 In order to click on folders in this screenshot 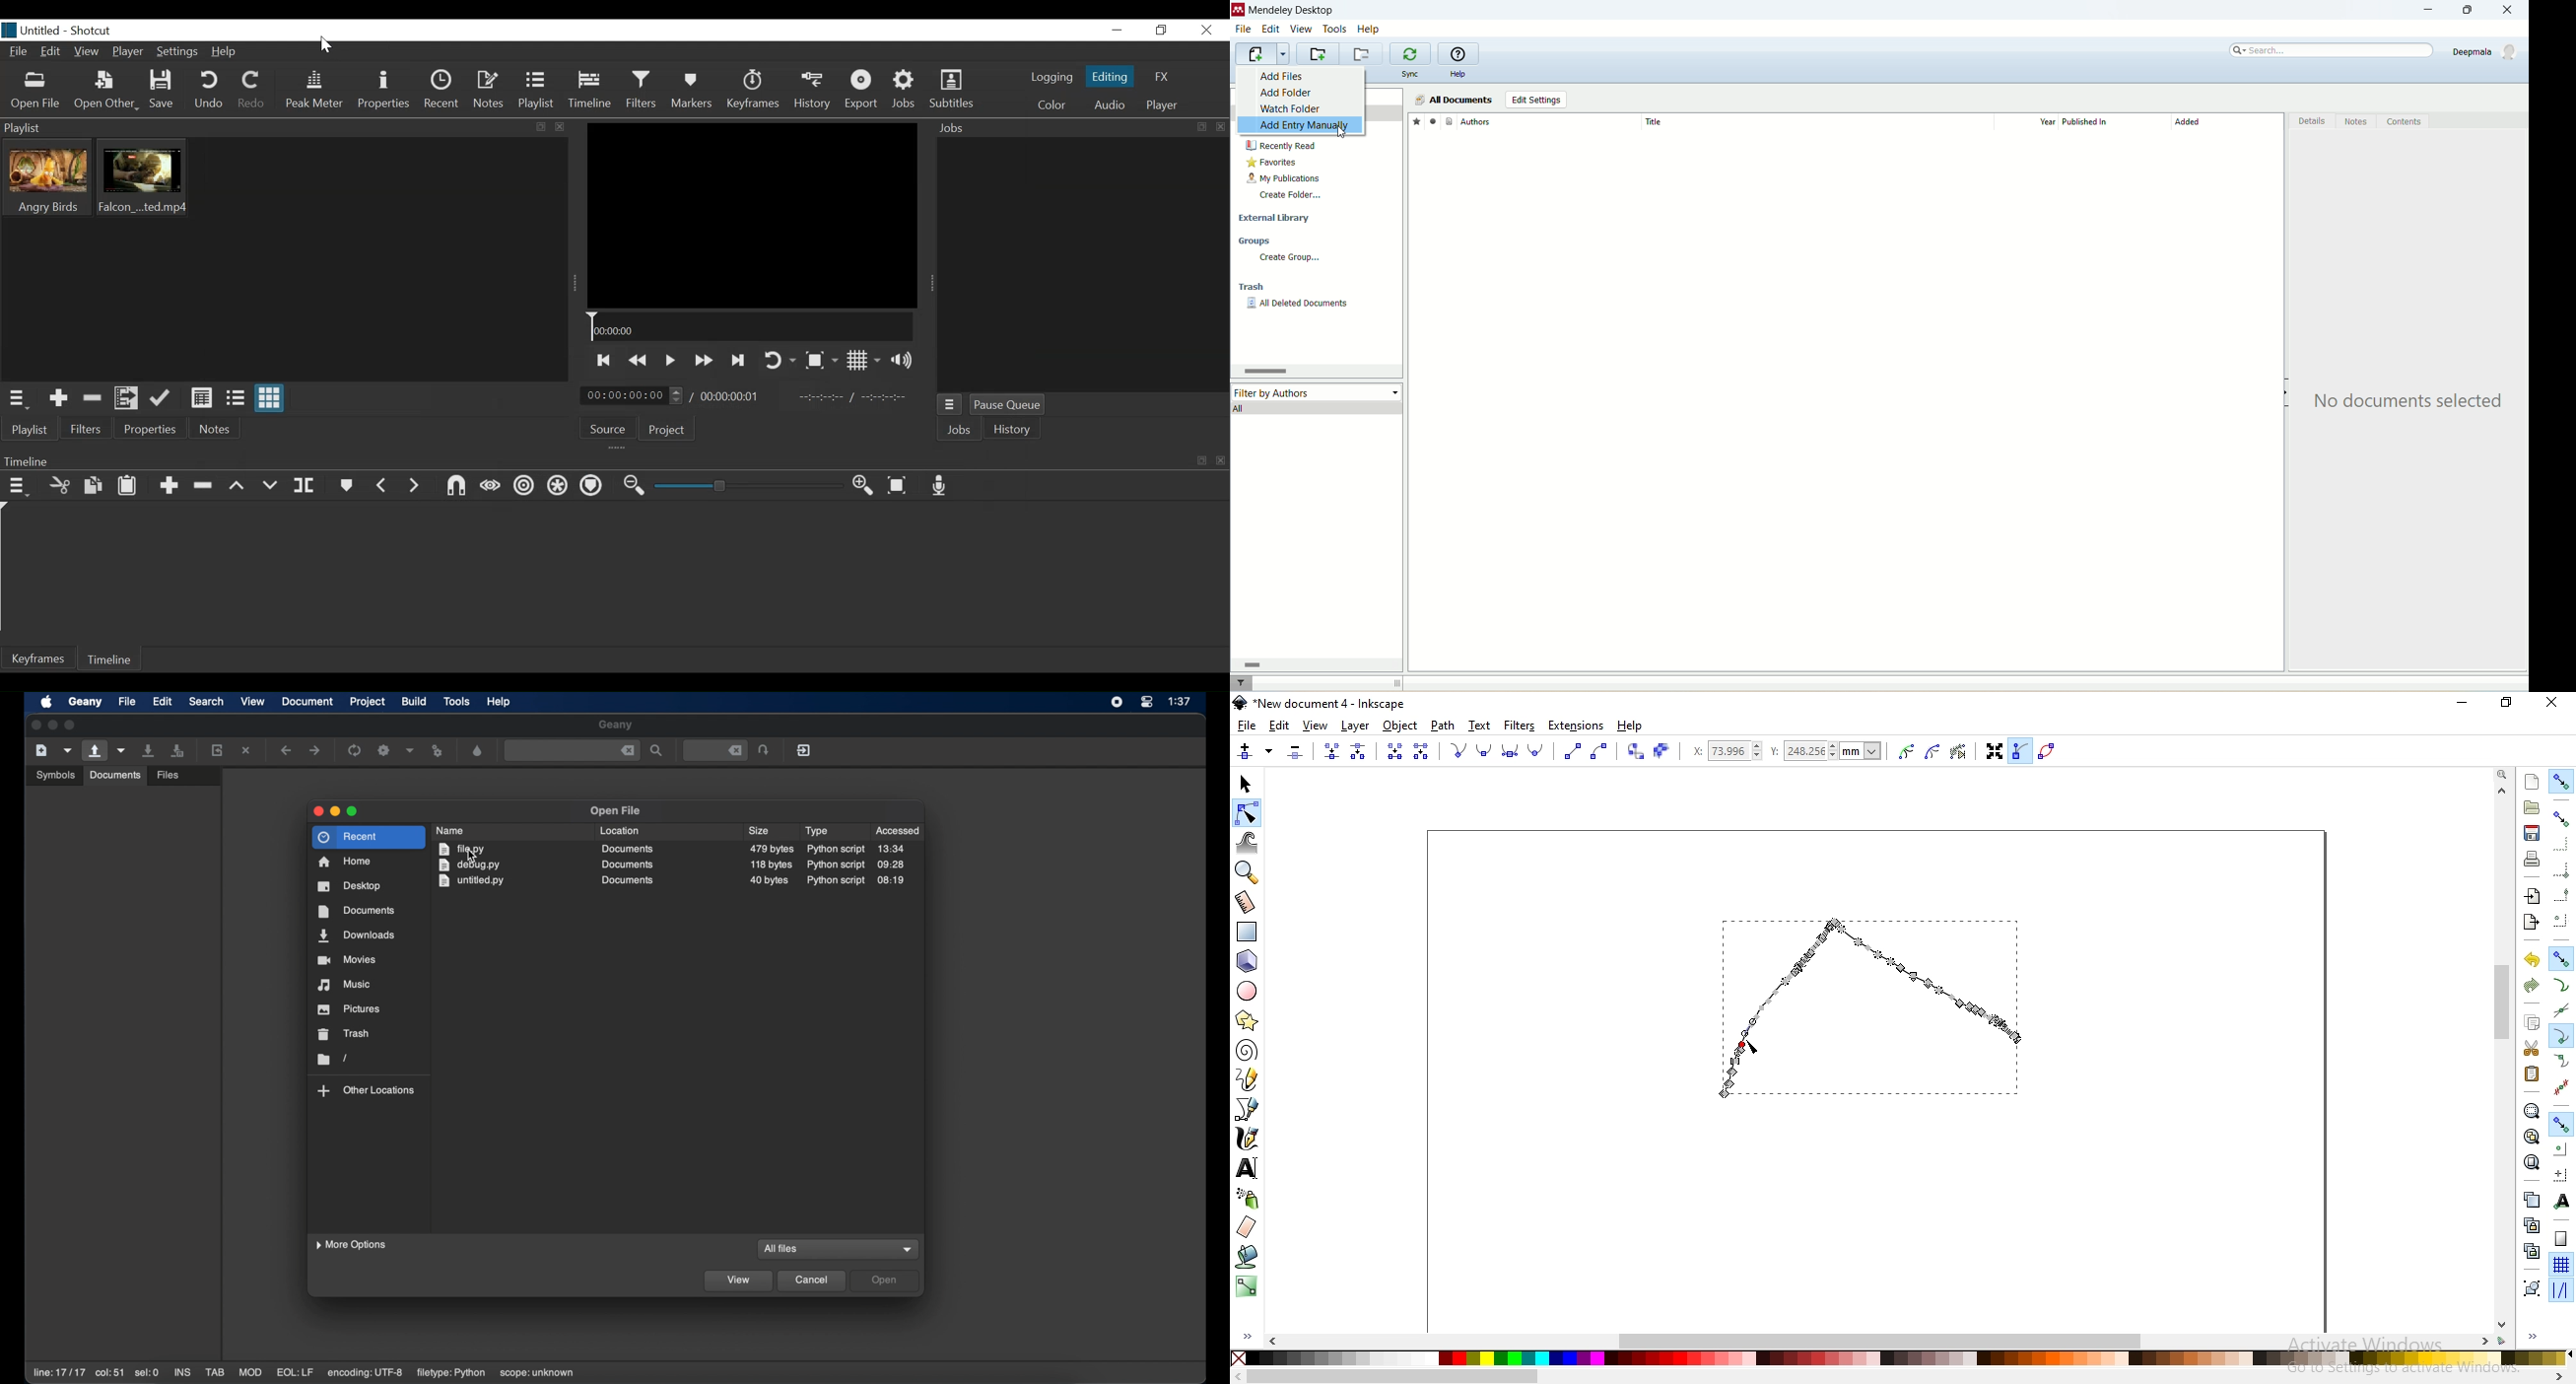, I will do `click(1340, 74)`.